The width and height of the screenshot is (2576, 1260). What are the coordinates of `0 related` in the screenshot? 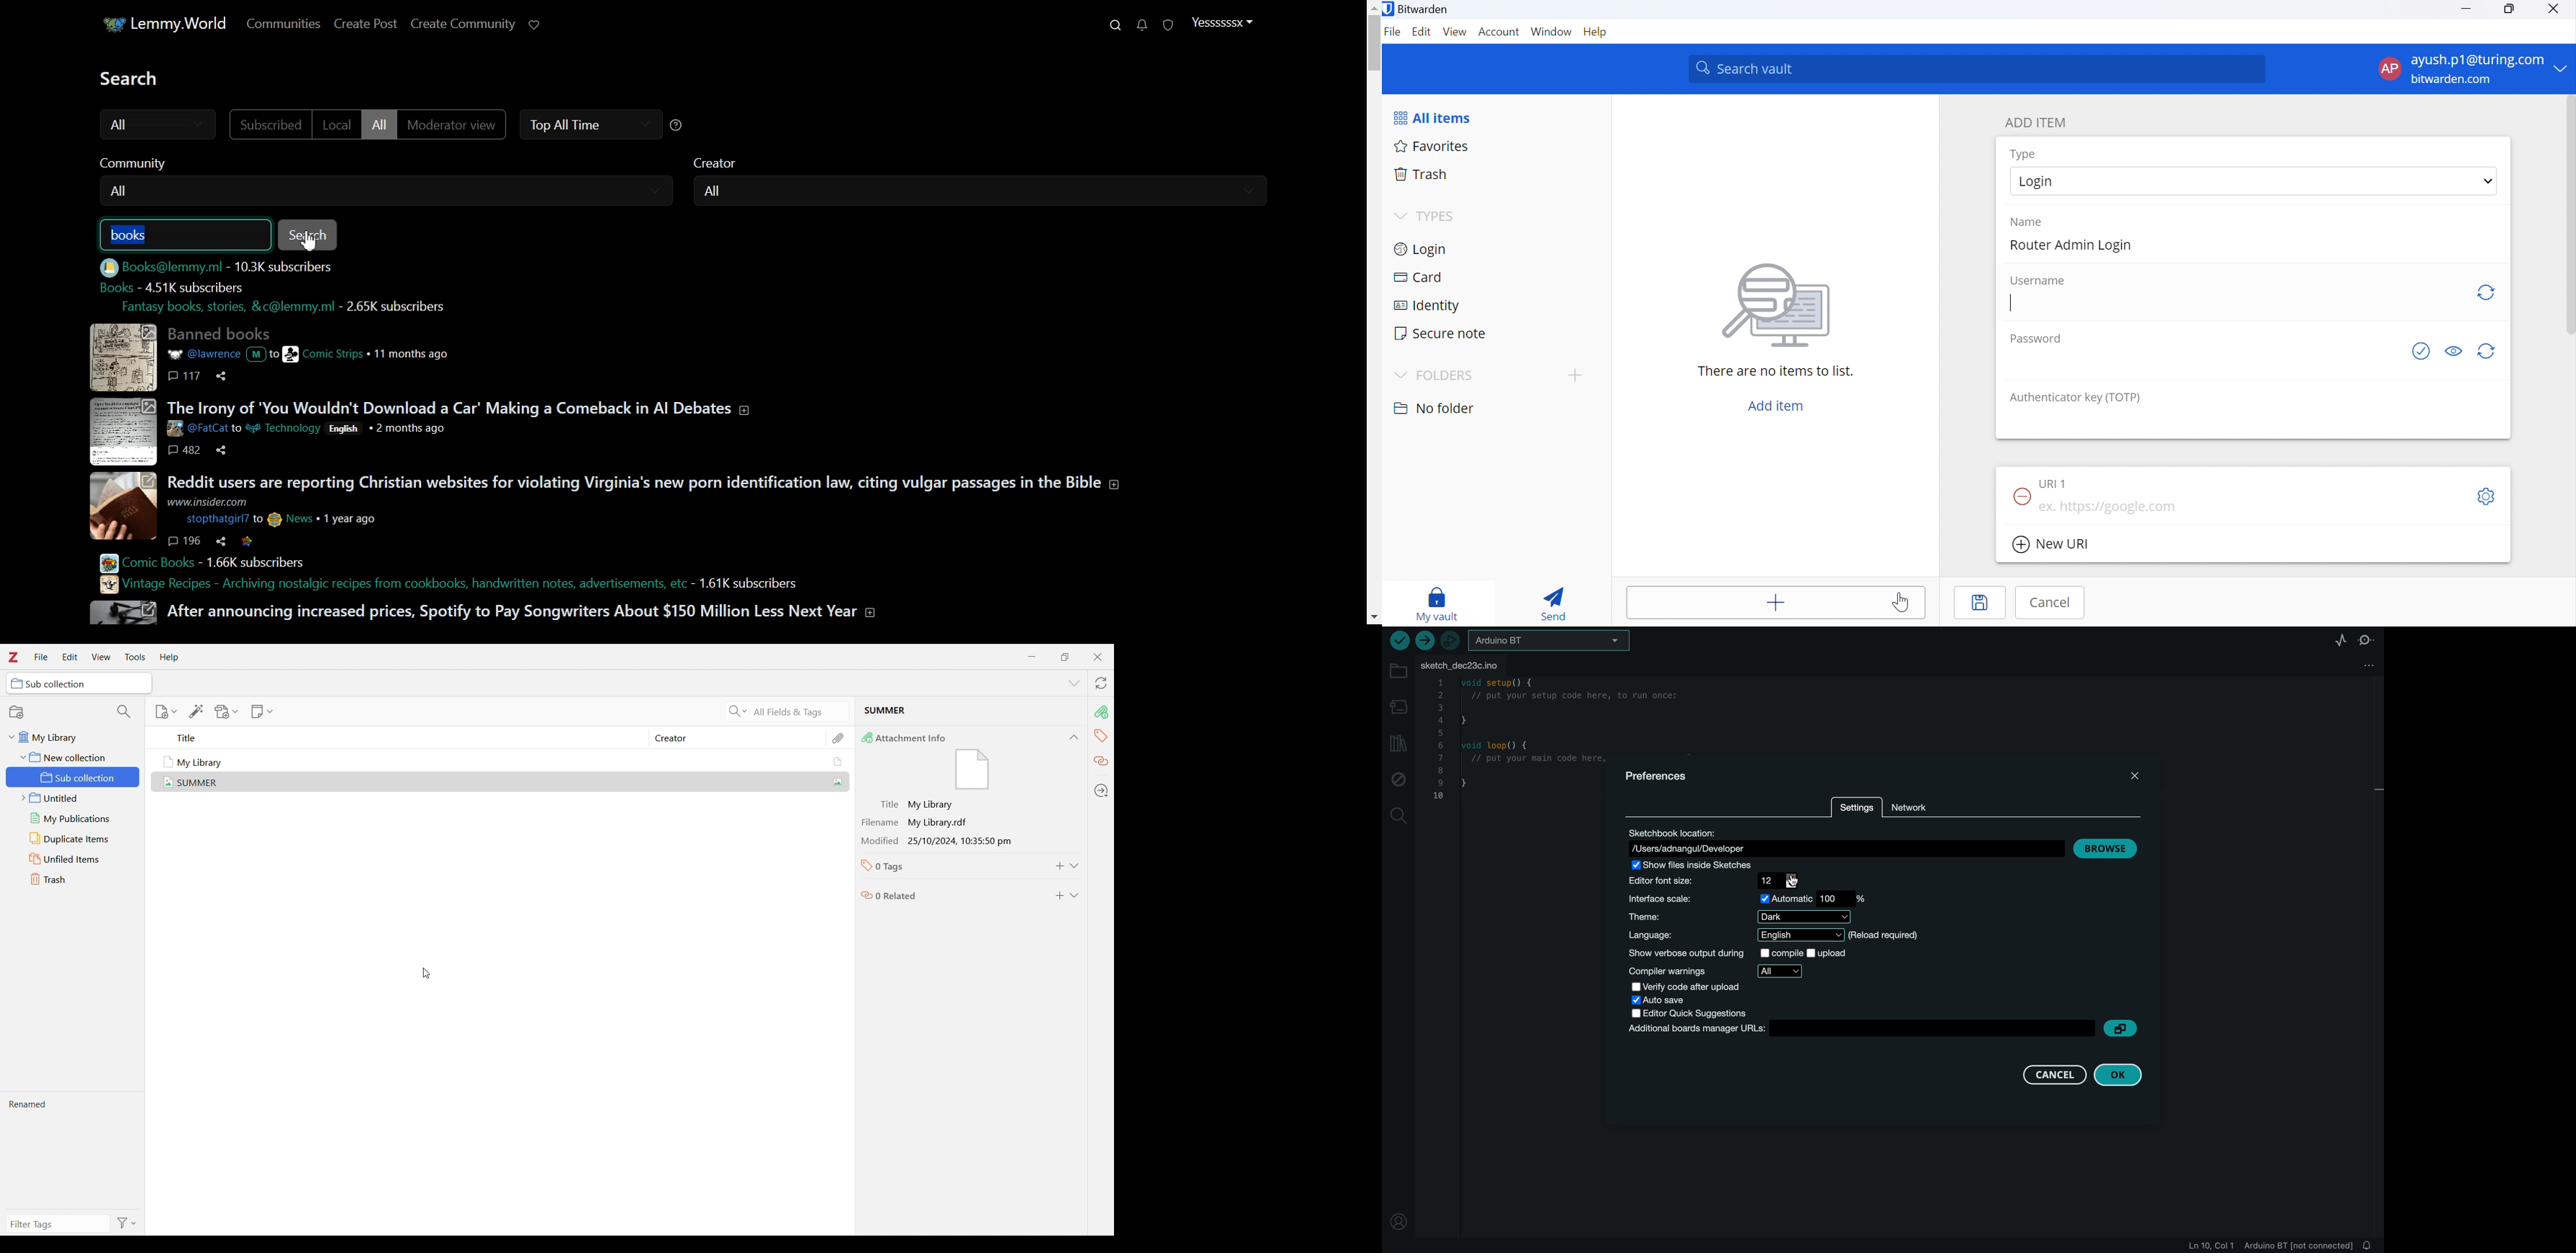 It's located at (949, 893).